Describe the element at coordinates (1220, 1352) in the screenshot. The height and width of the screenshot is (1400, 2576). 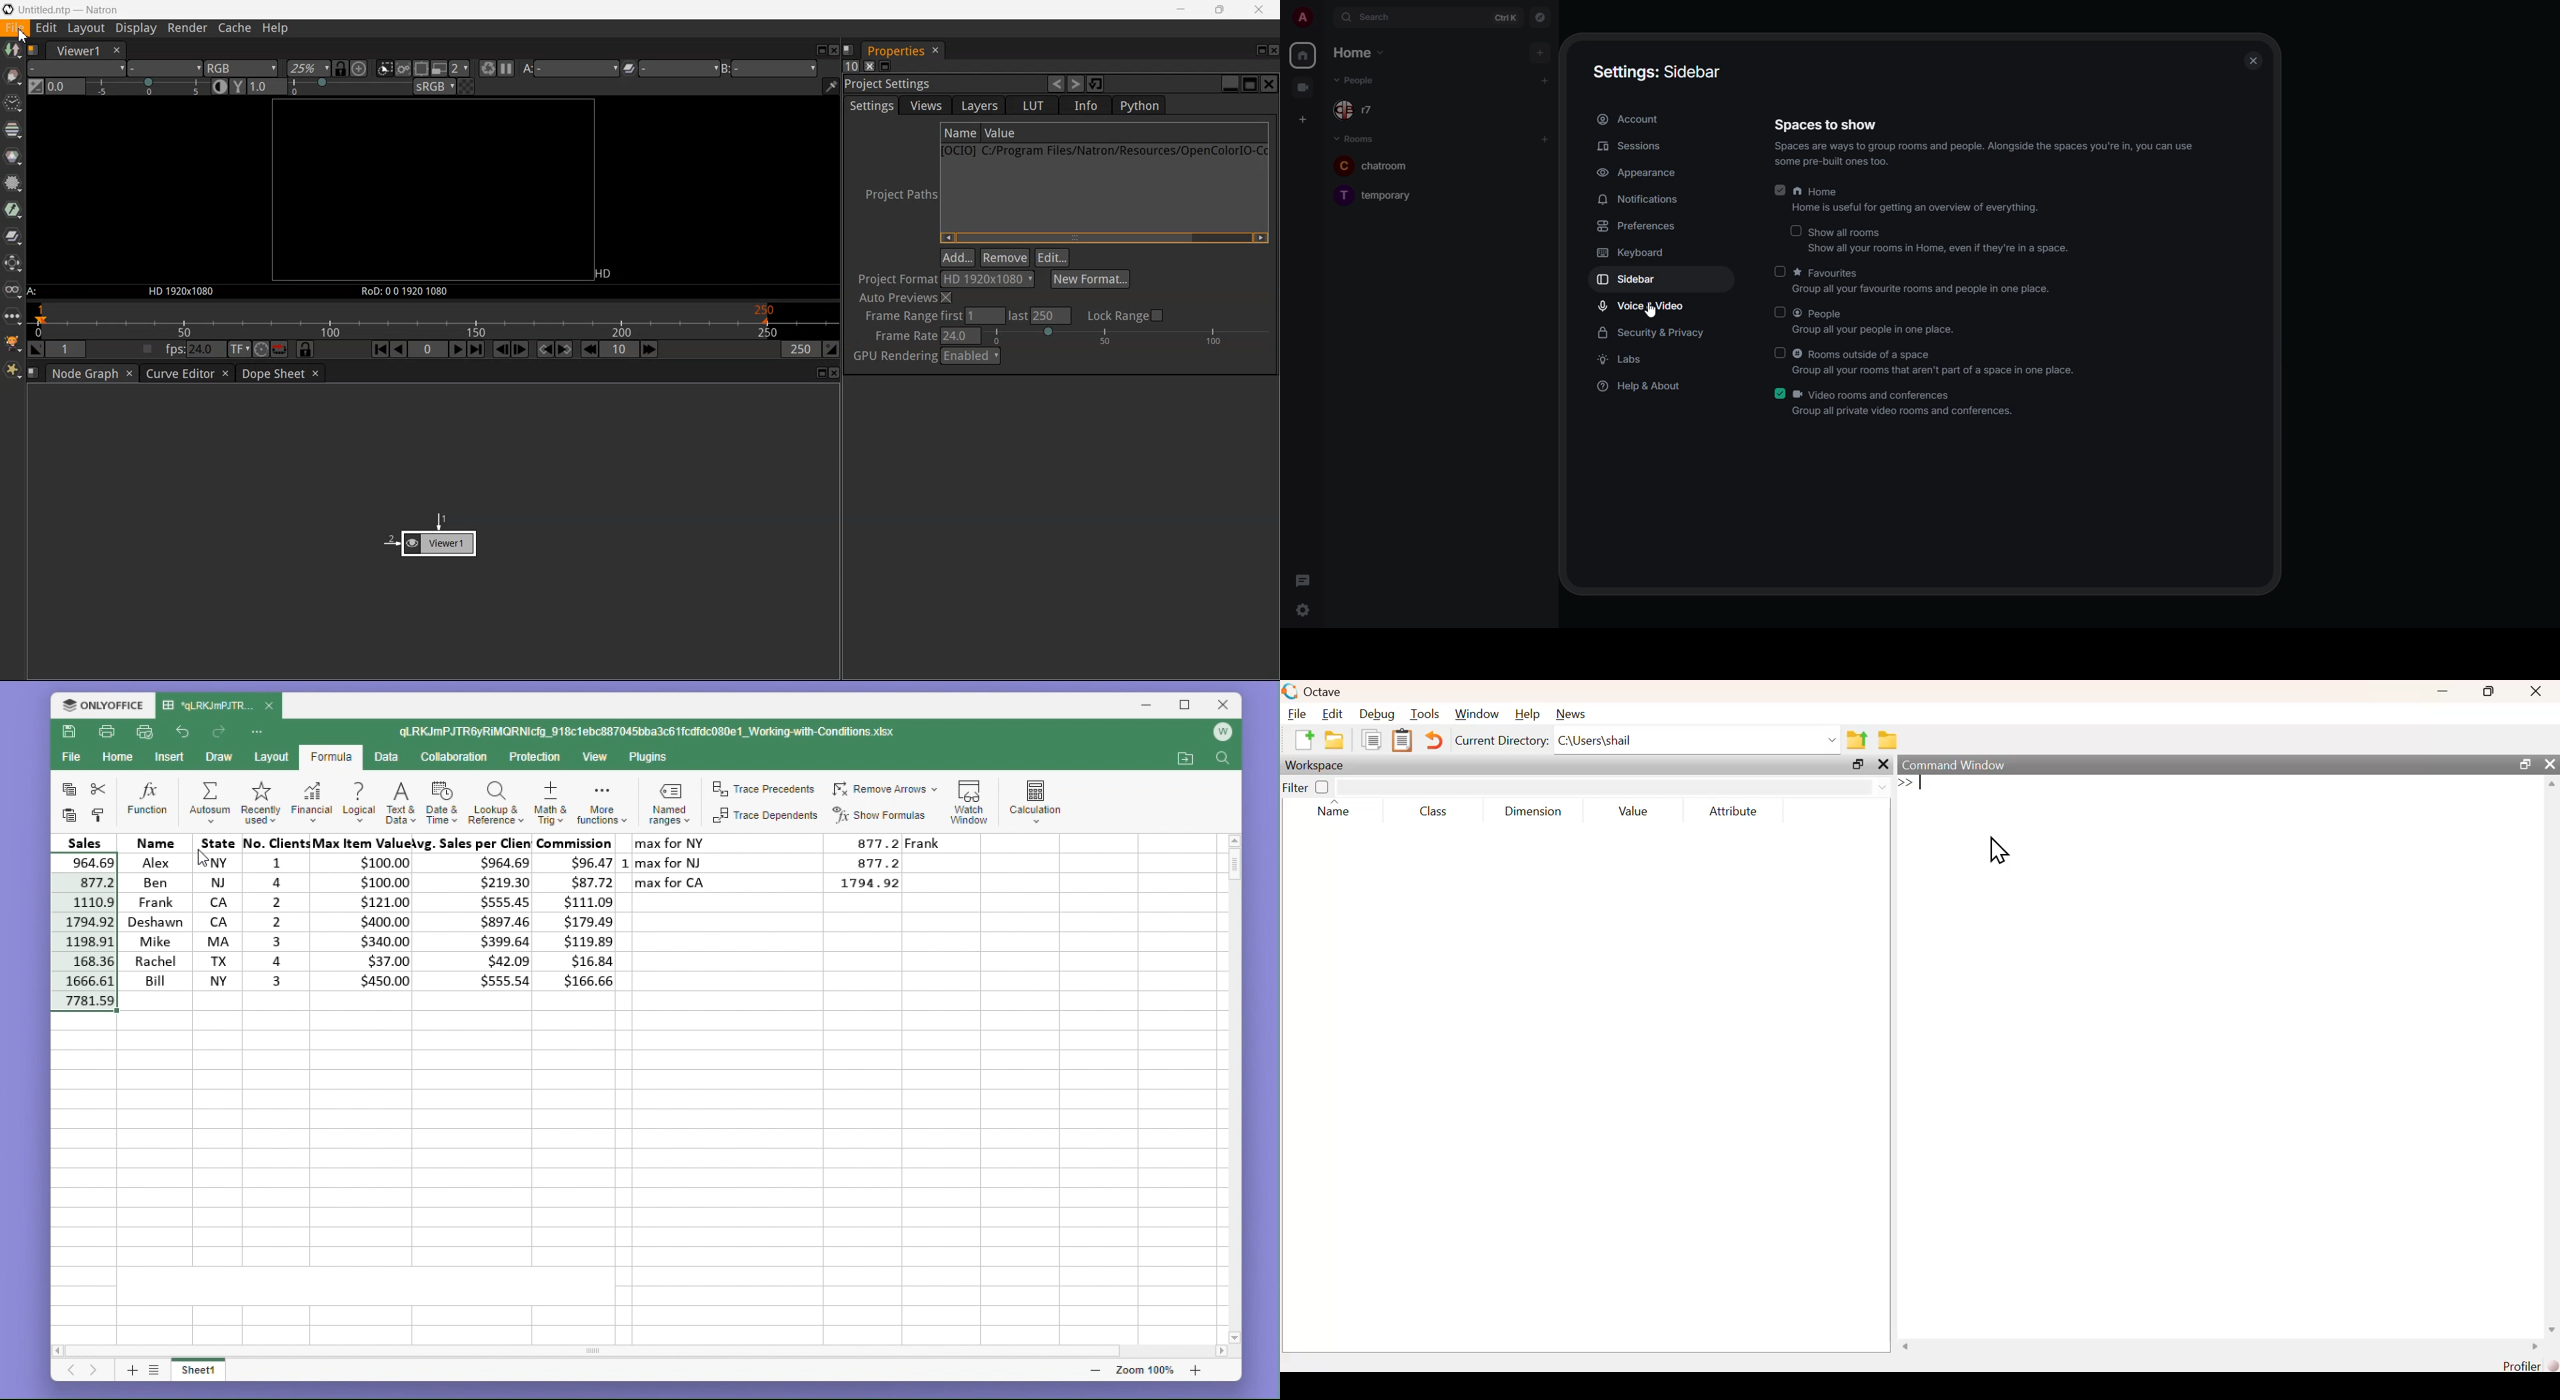
I see `scroll right` at that location.